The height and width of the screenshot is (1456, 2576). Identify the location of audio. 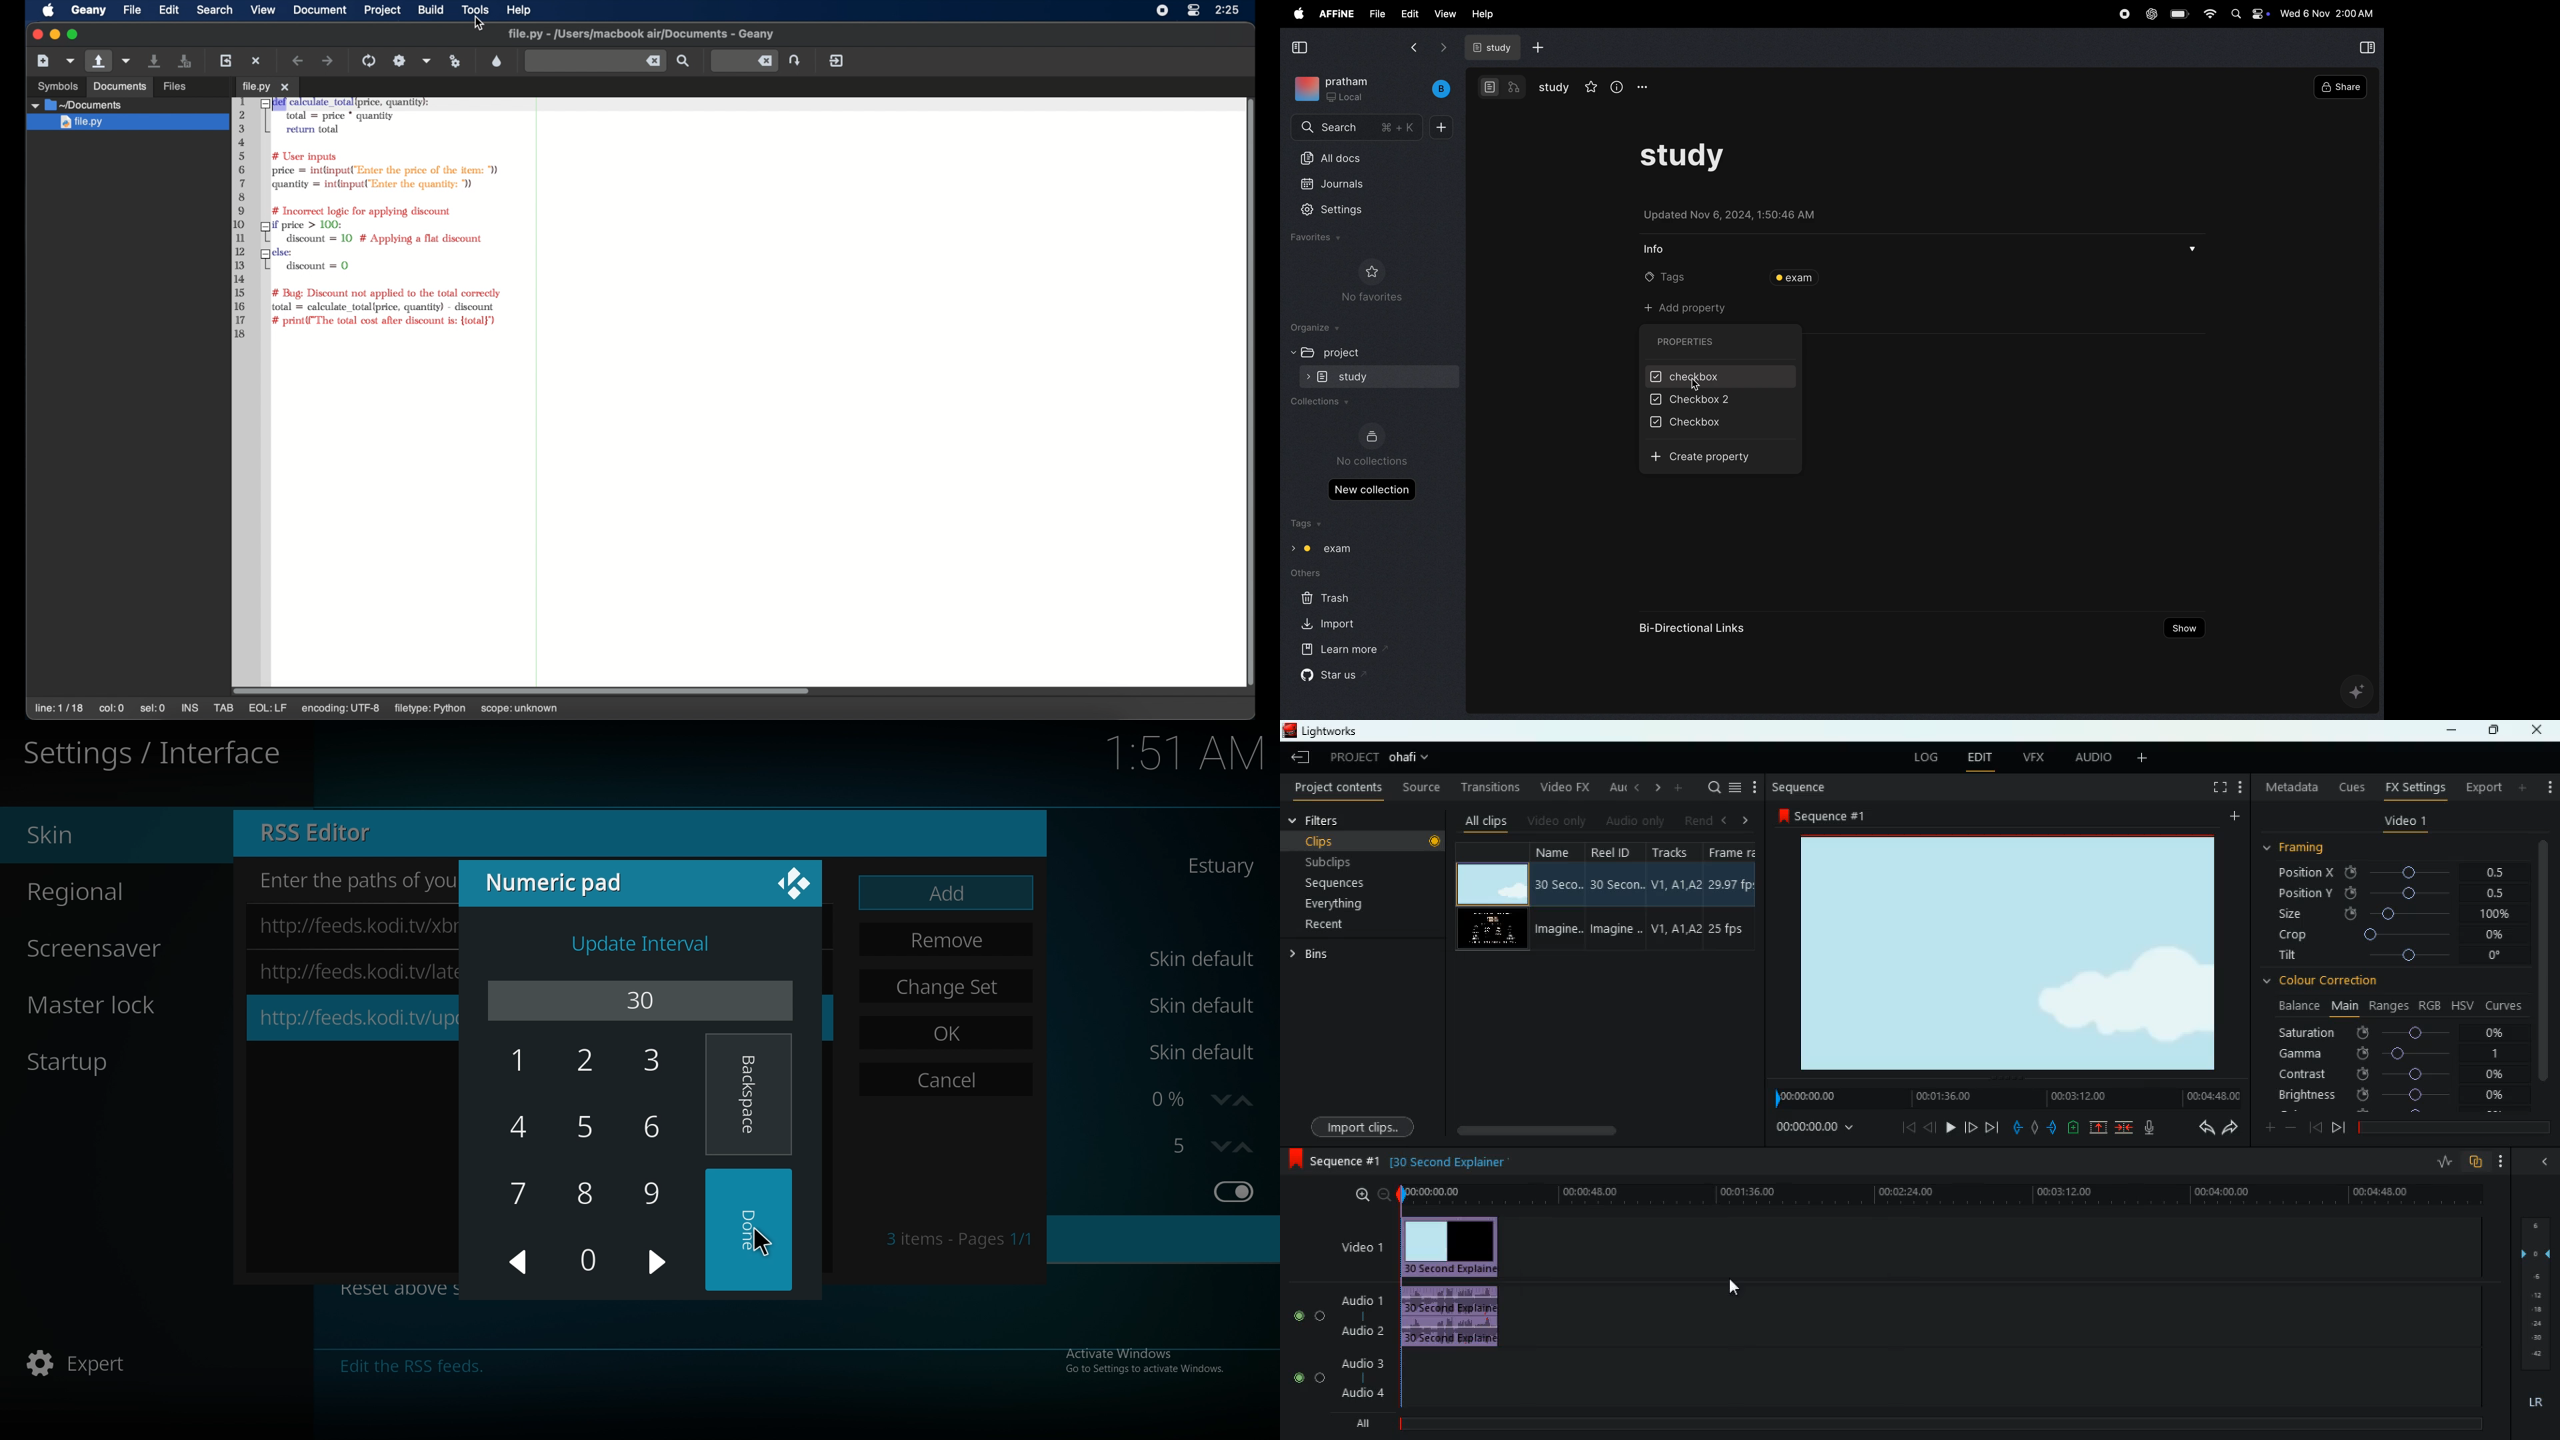
(1456, 1318).